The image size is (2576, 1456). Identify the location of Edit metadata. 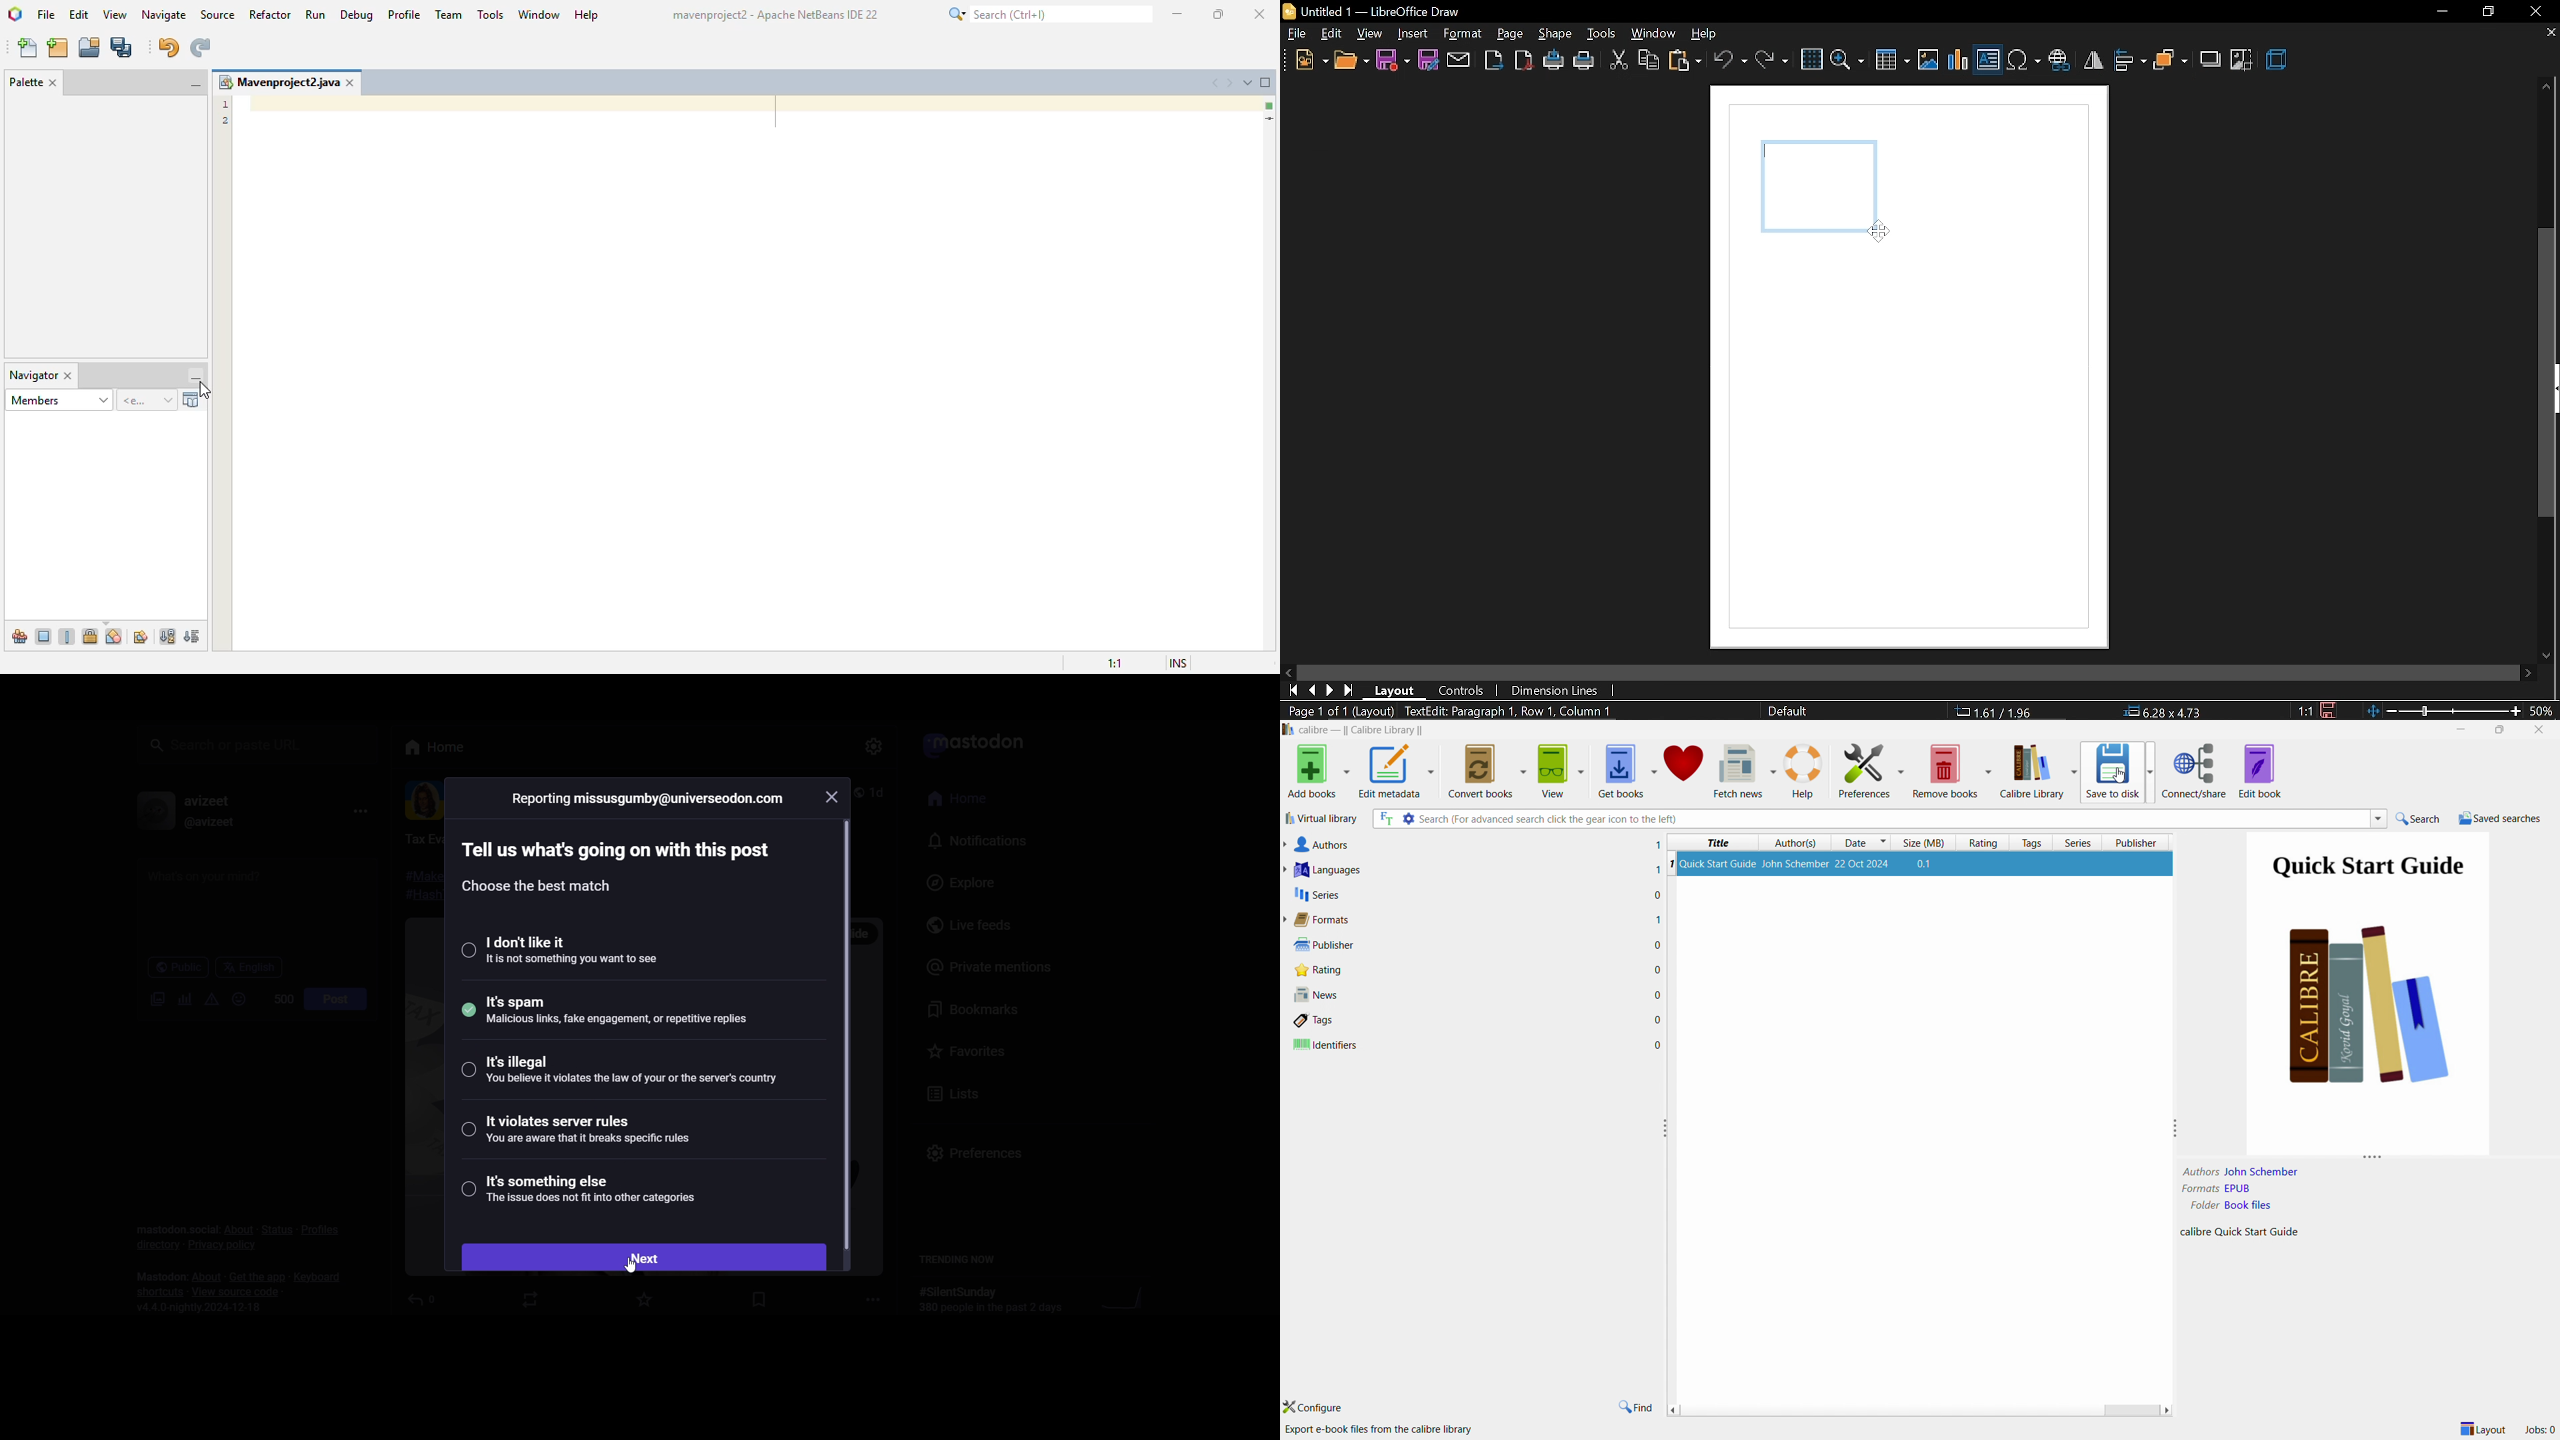
(1391, 773).